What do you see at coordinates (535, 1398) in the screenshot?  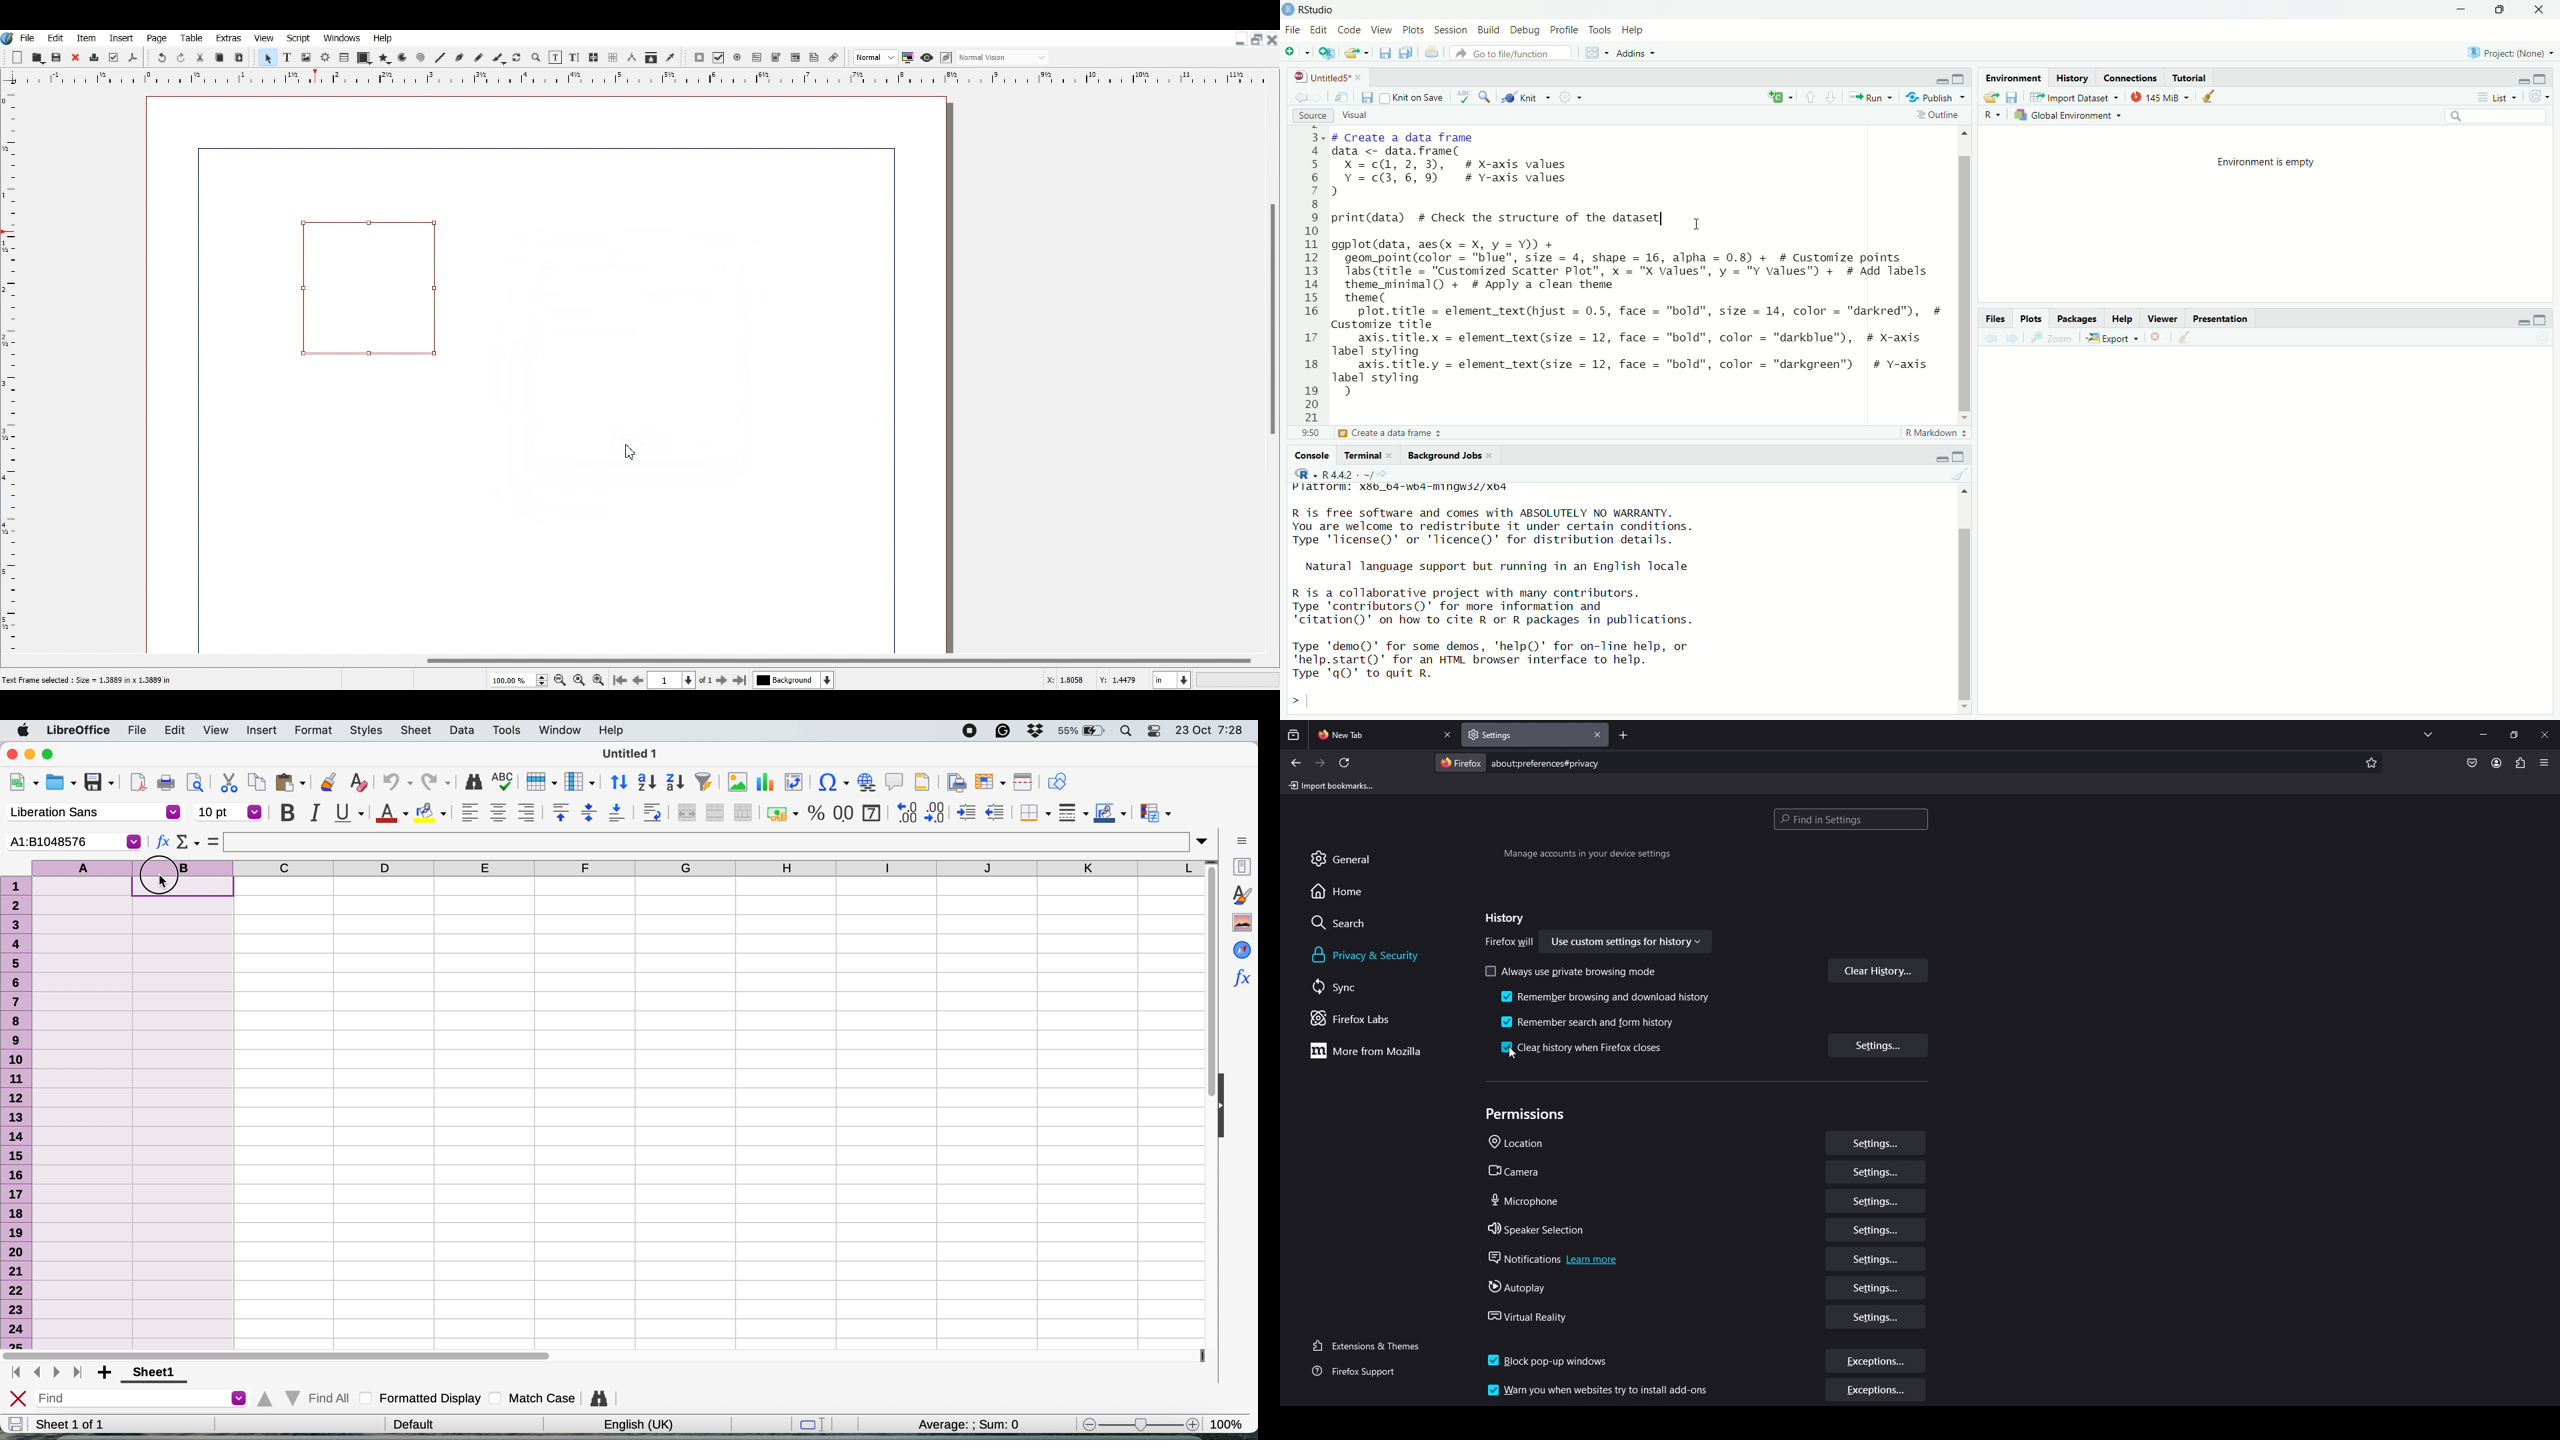 I see `match case` at bounding box center [535, 1398].